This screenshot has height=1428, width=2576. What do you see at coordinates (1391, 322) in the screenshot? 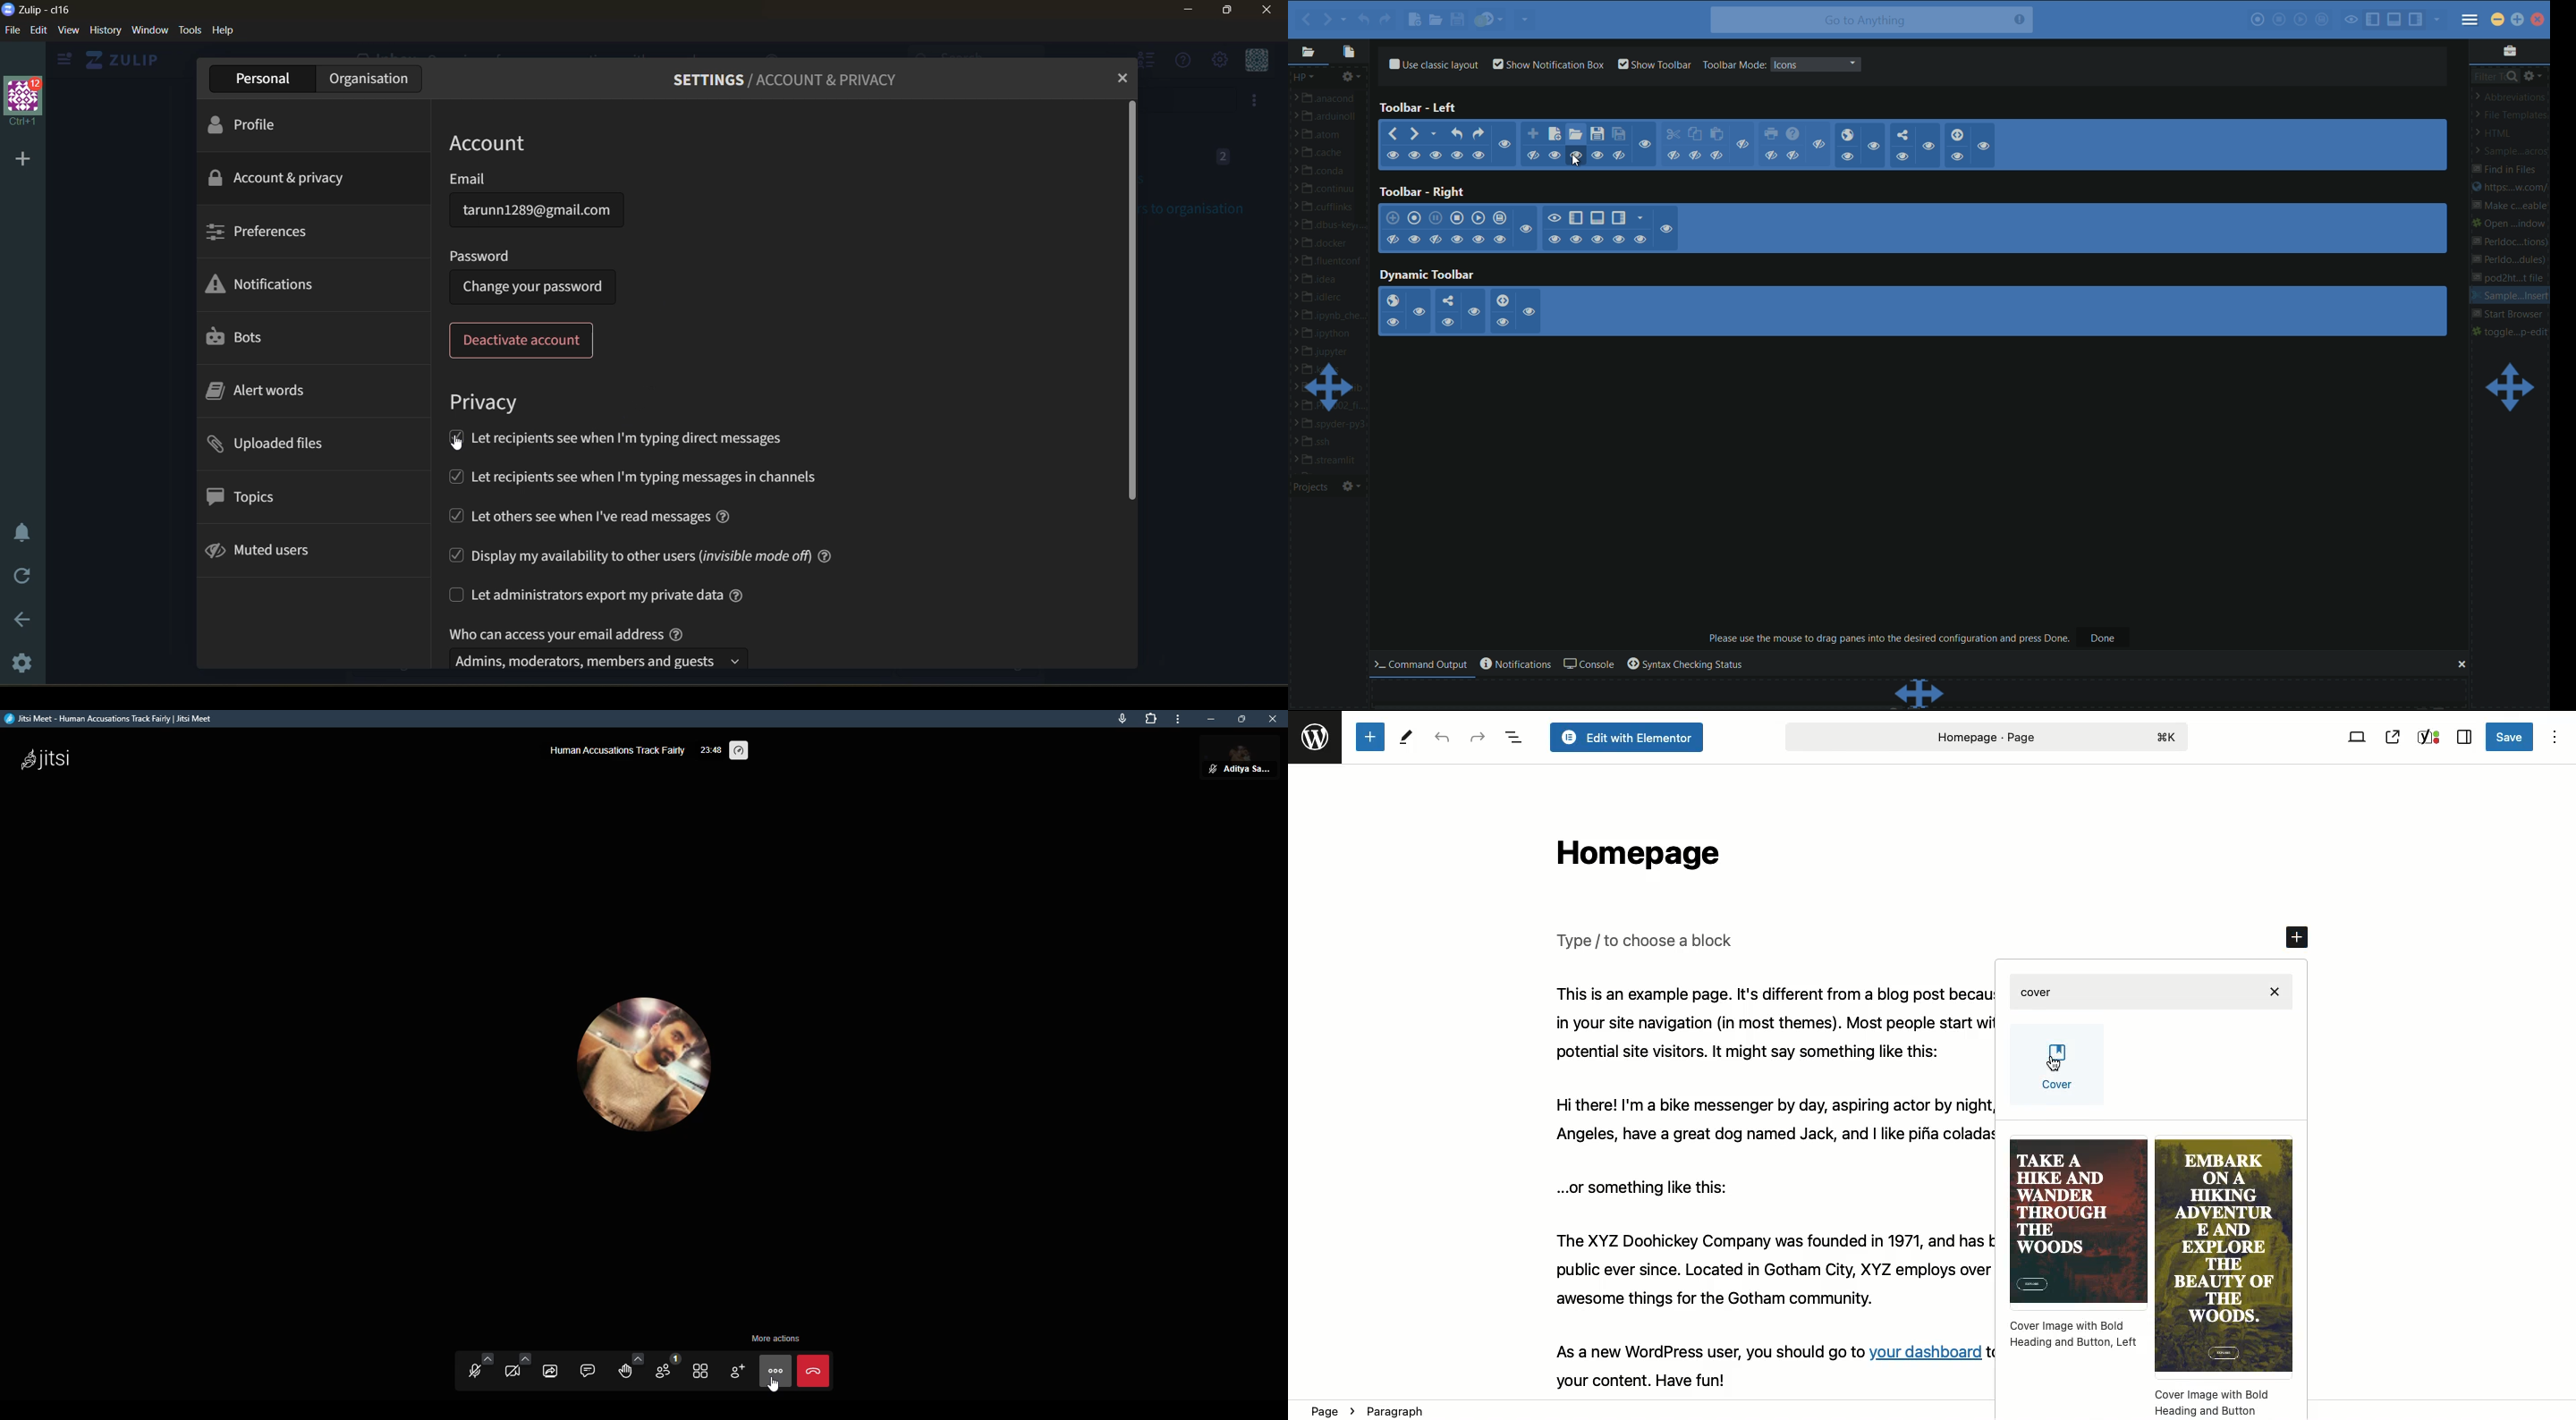
I see `hide/show` at bounding box center [1391, 322].